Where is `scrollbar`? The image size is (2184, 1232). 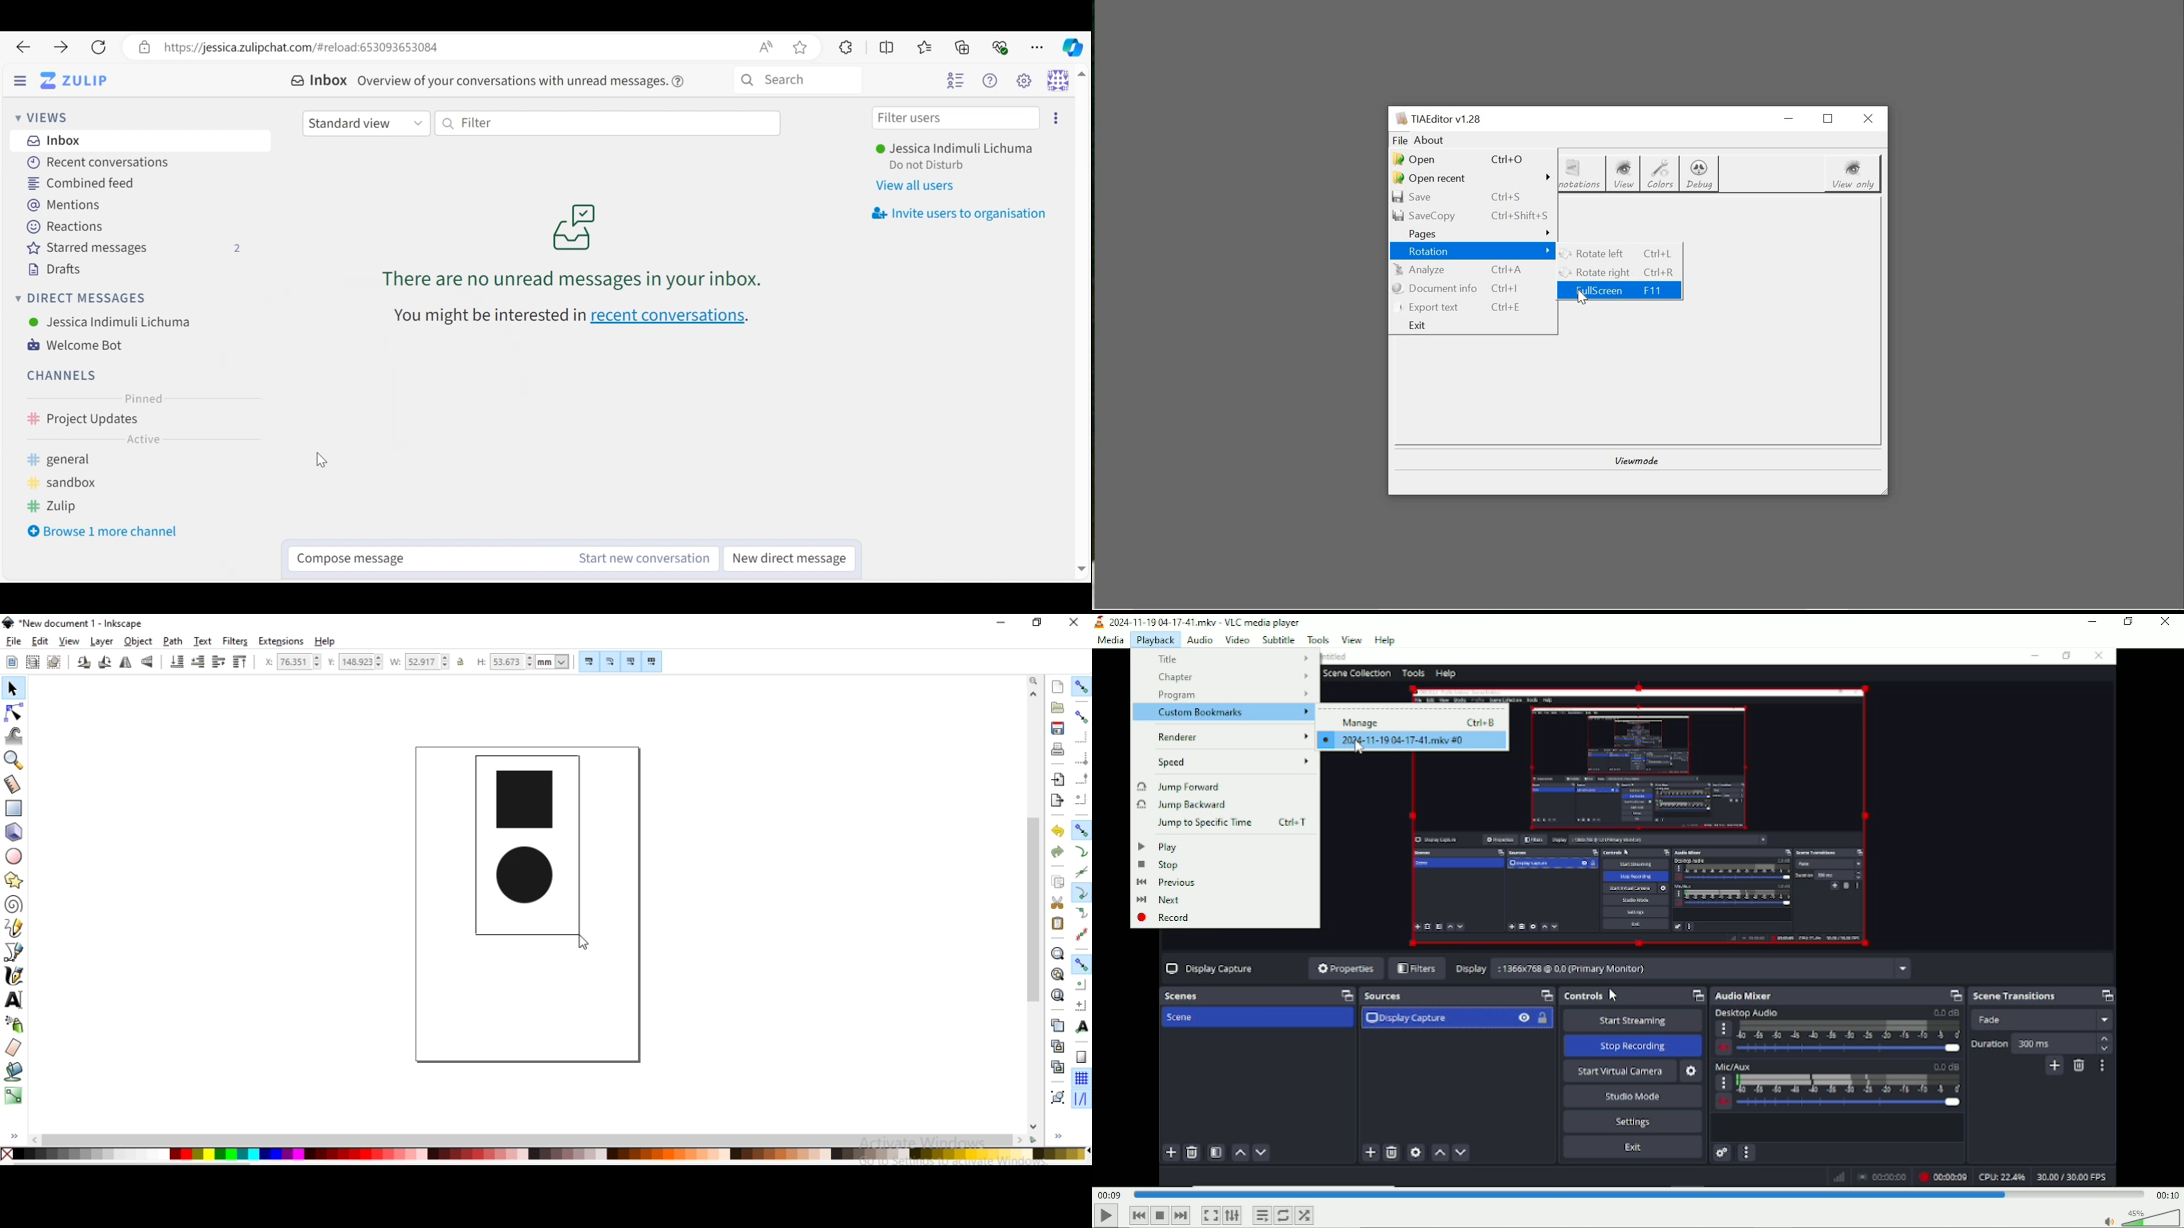 scrollbar is located at coordinates (527, 1140).